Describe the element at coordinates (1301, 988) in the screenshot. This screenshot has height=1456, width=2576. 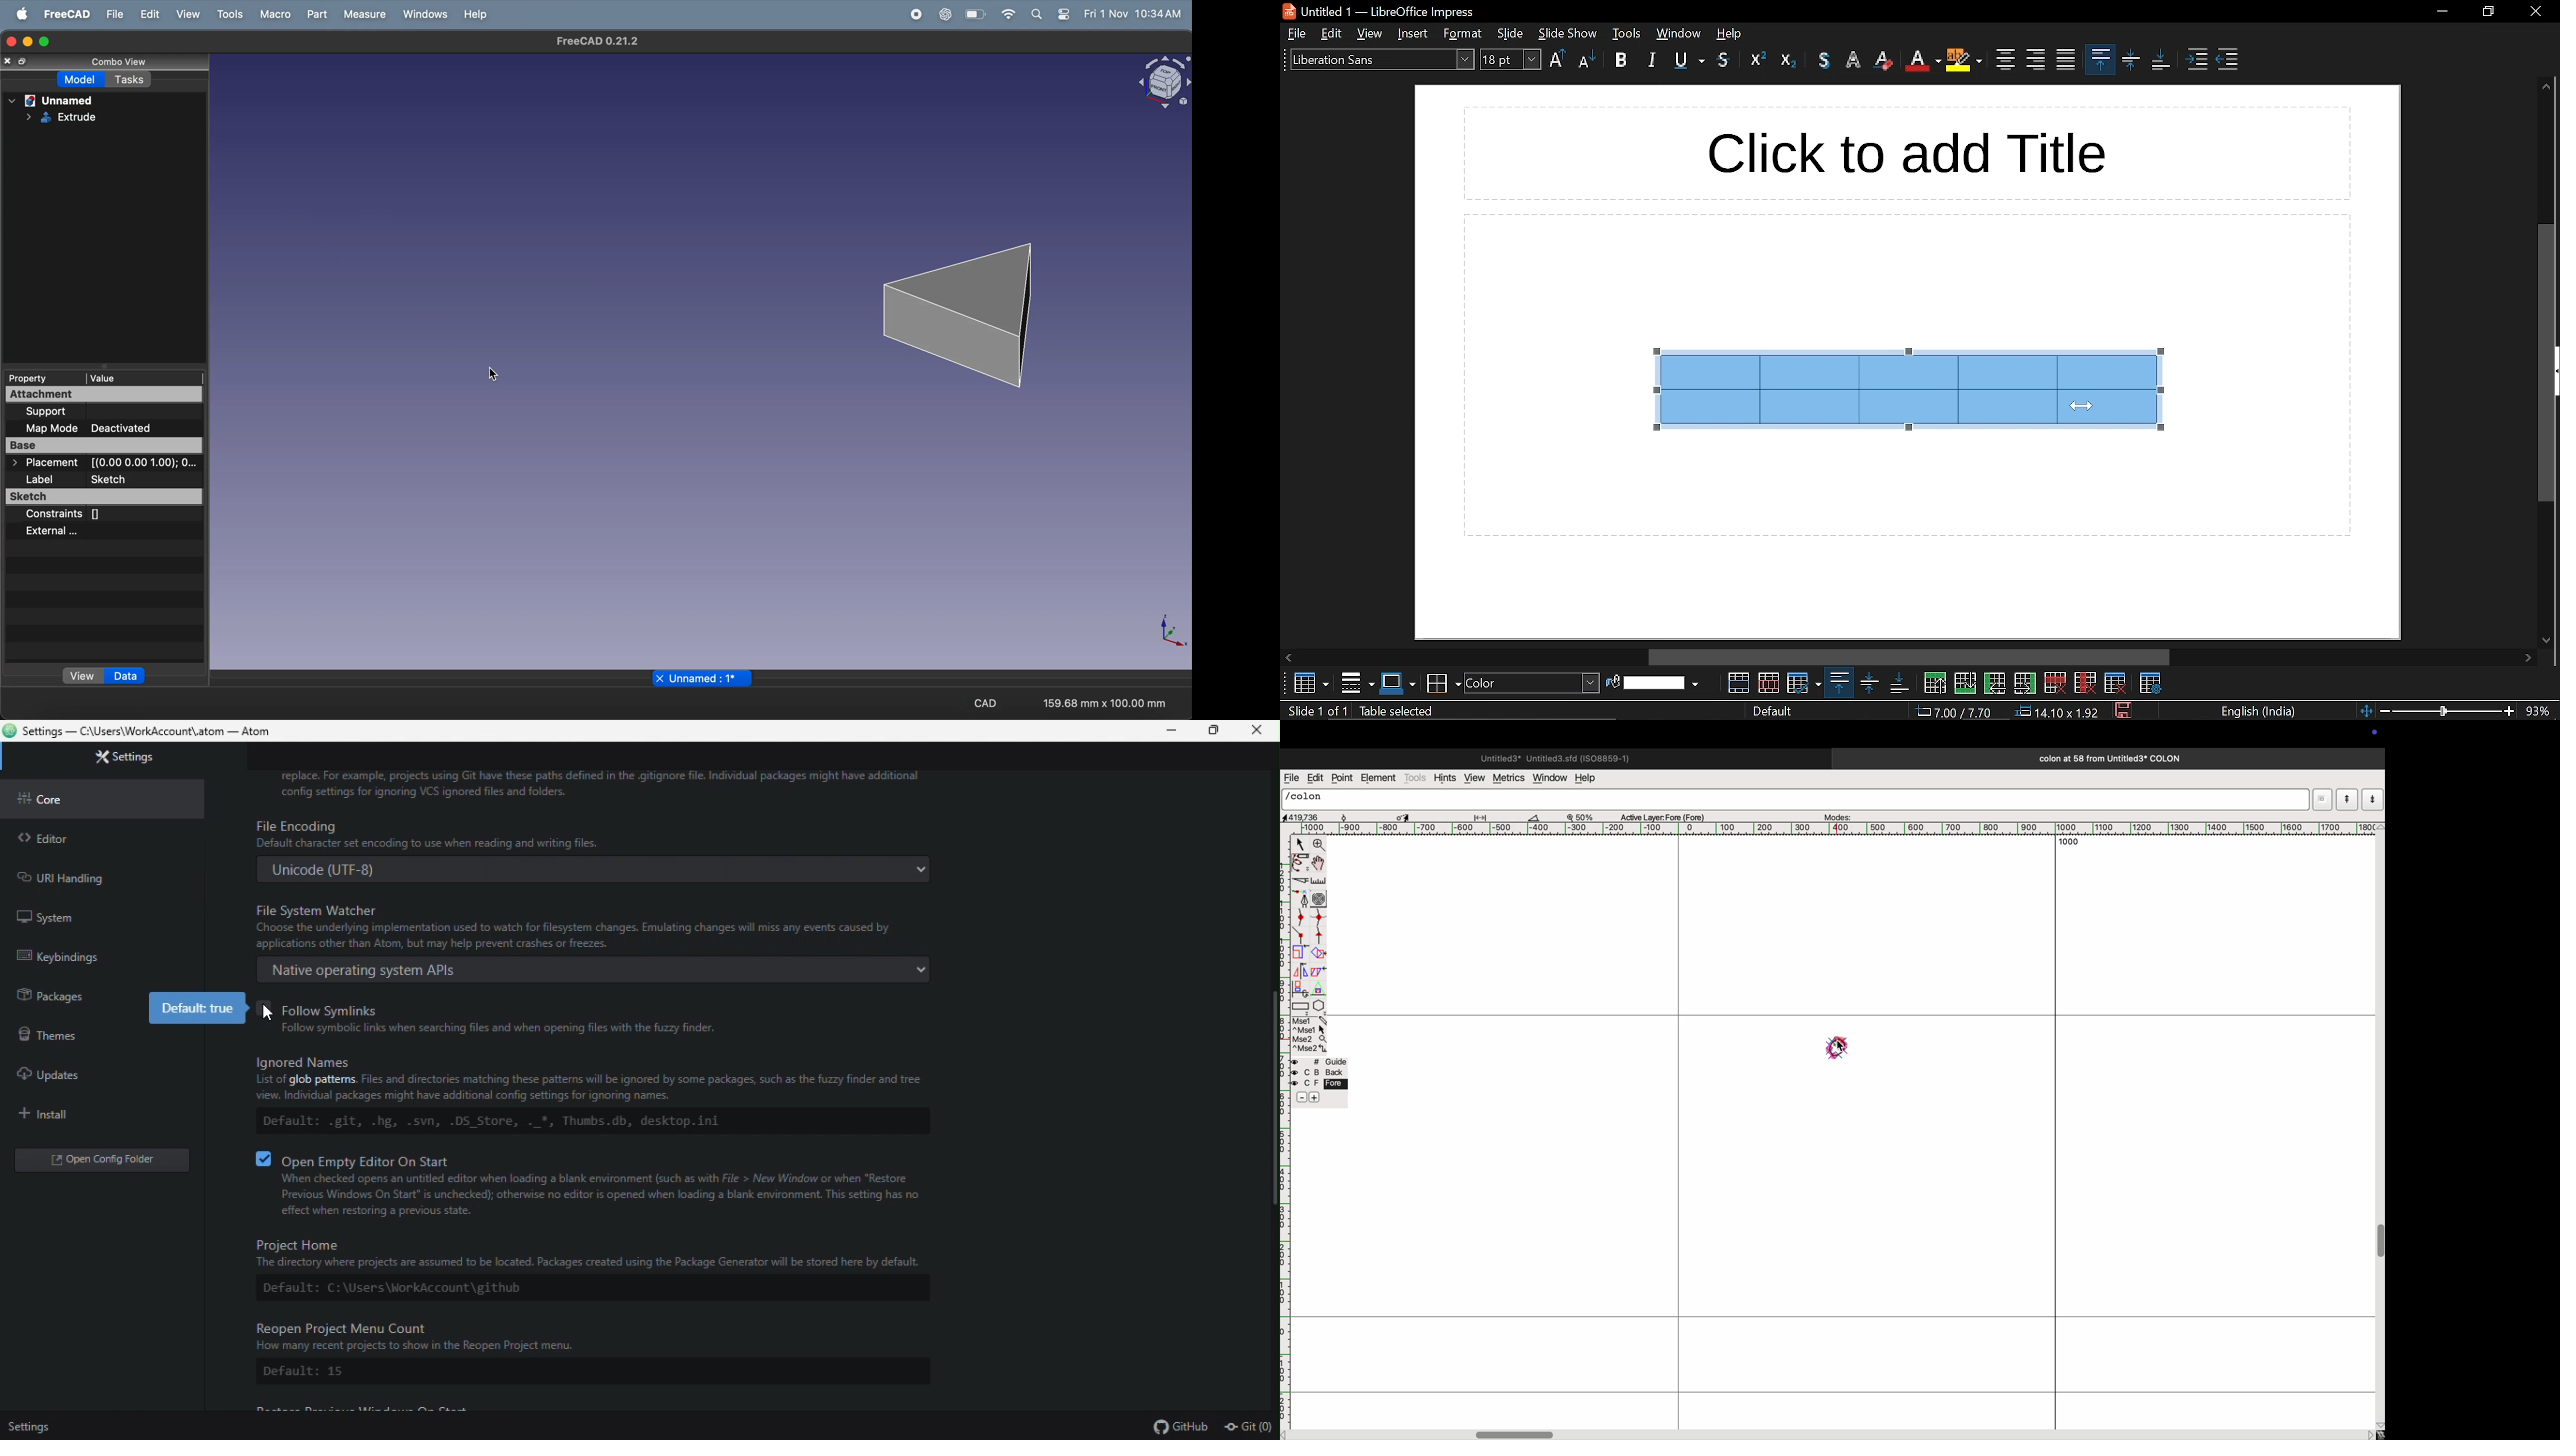
I see `clone` at that location.